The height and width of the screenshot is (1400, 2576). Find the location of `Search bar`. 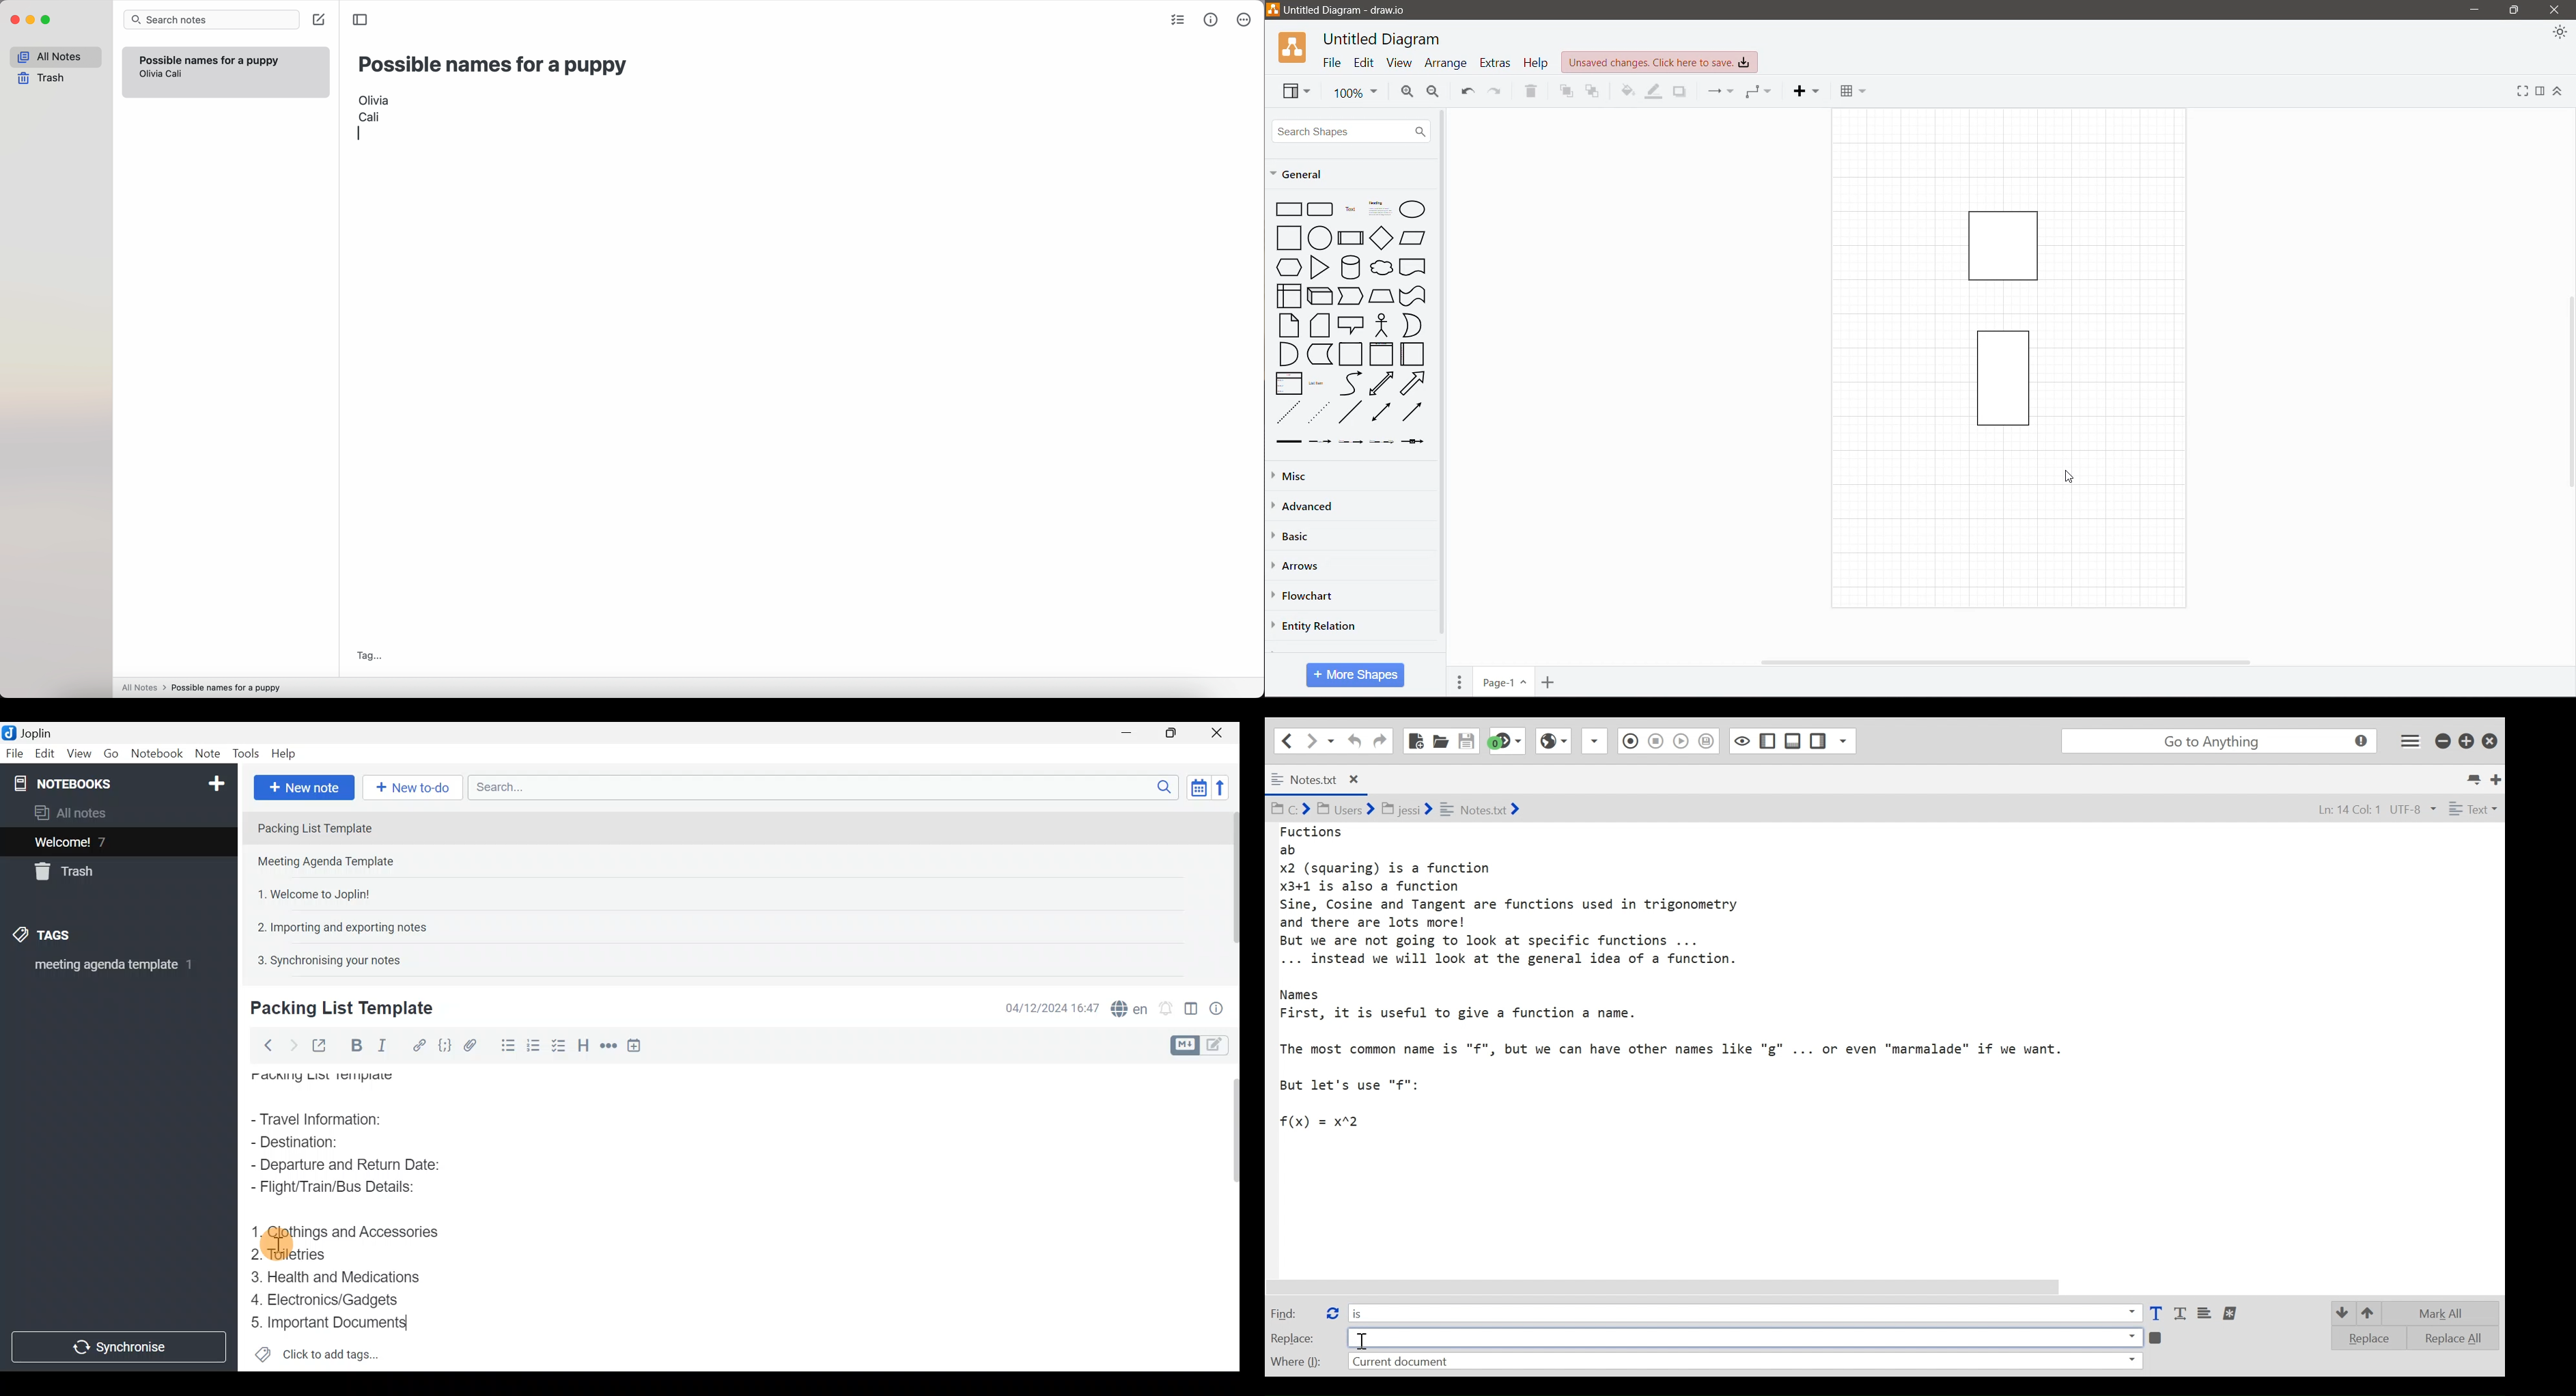

Search bar is located at coordinates (820, 788).